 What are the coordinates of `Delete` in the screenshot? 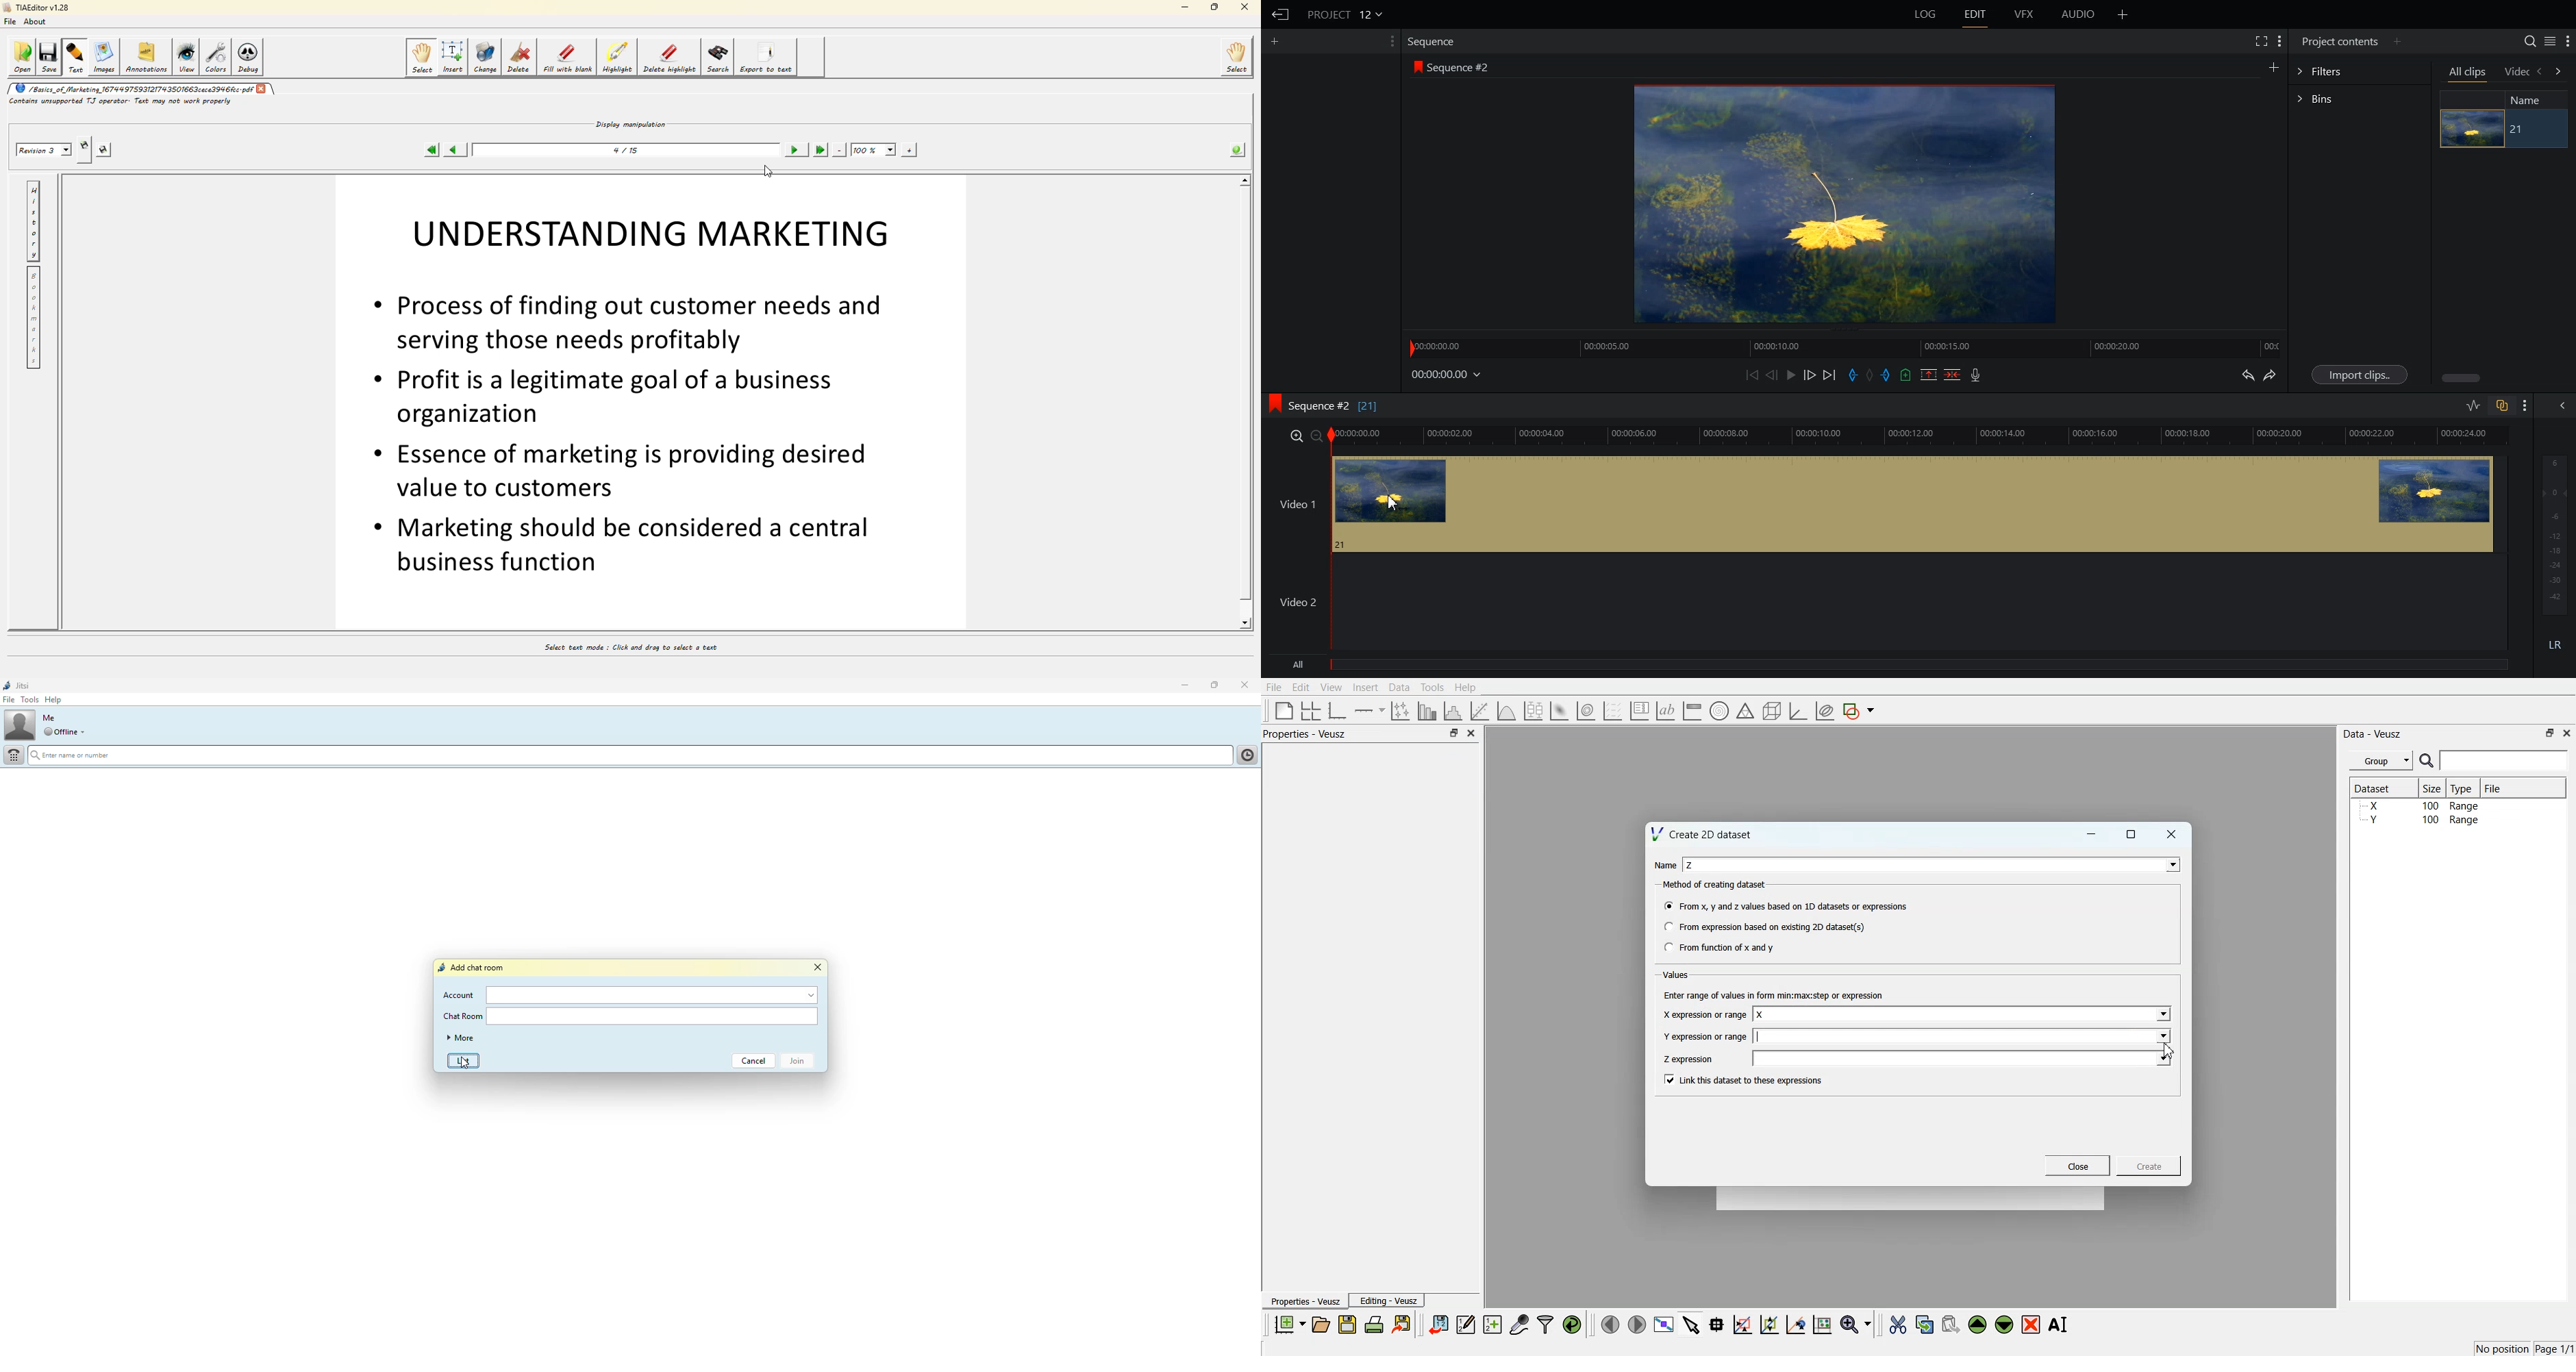 It's located at (1952, 374).